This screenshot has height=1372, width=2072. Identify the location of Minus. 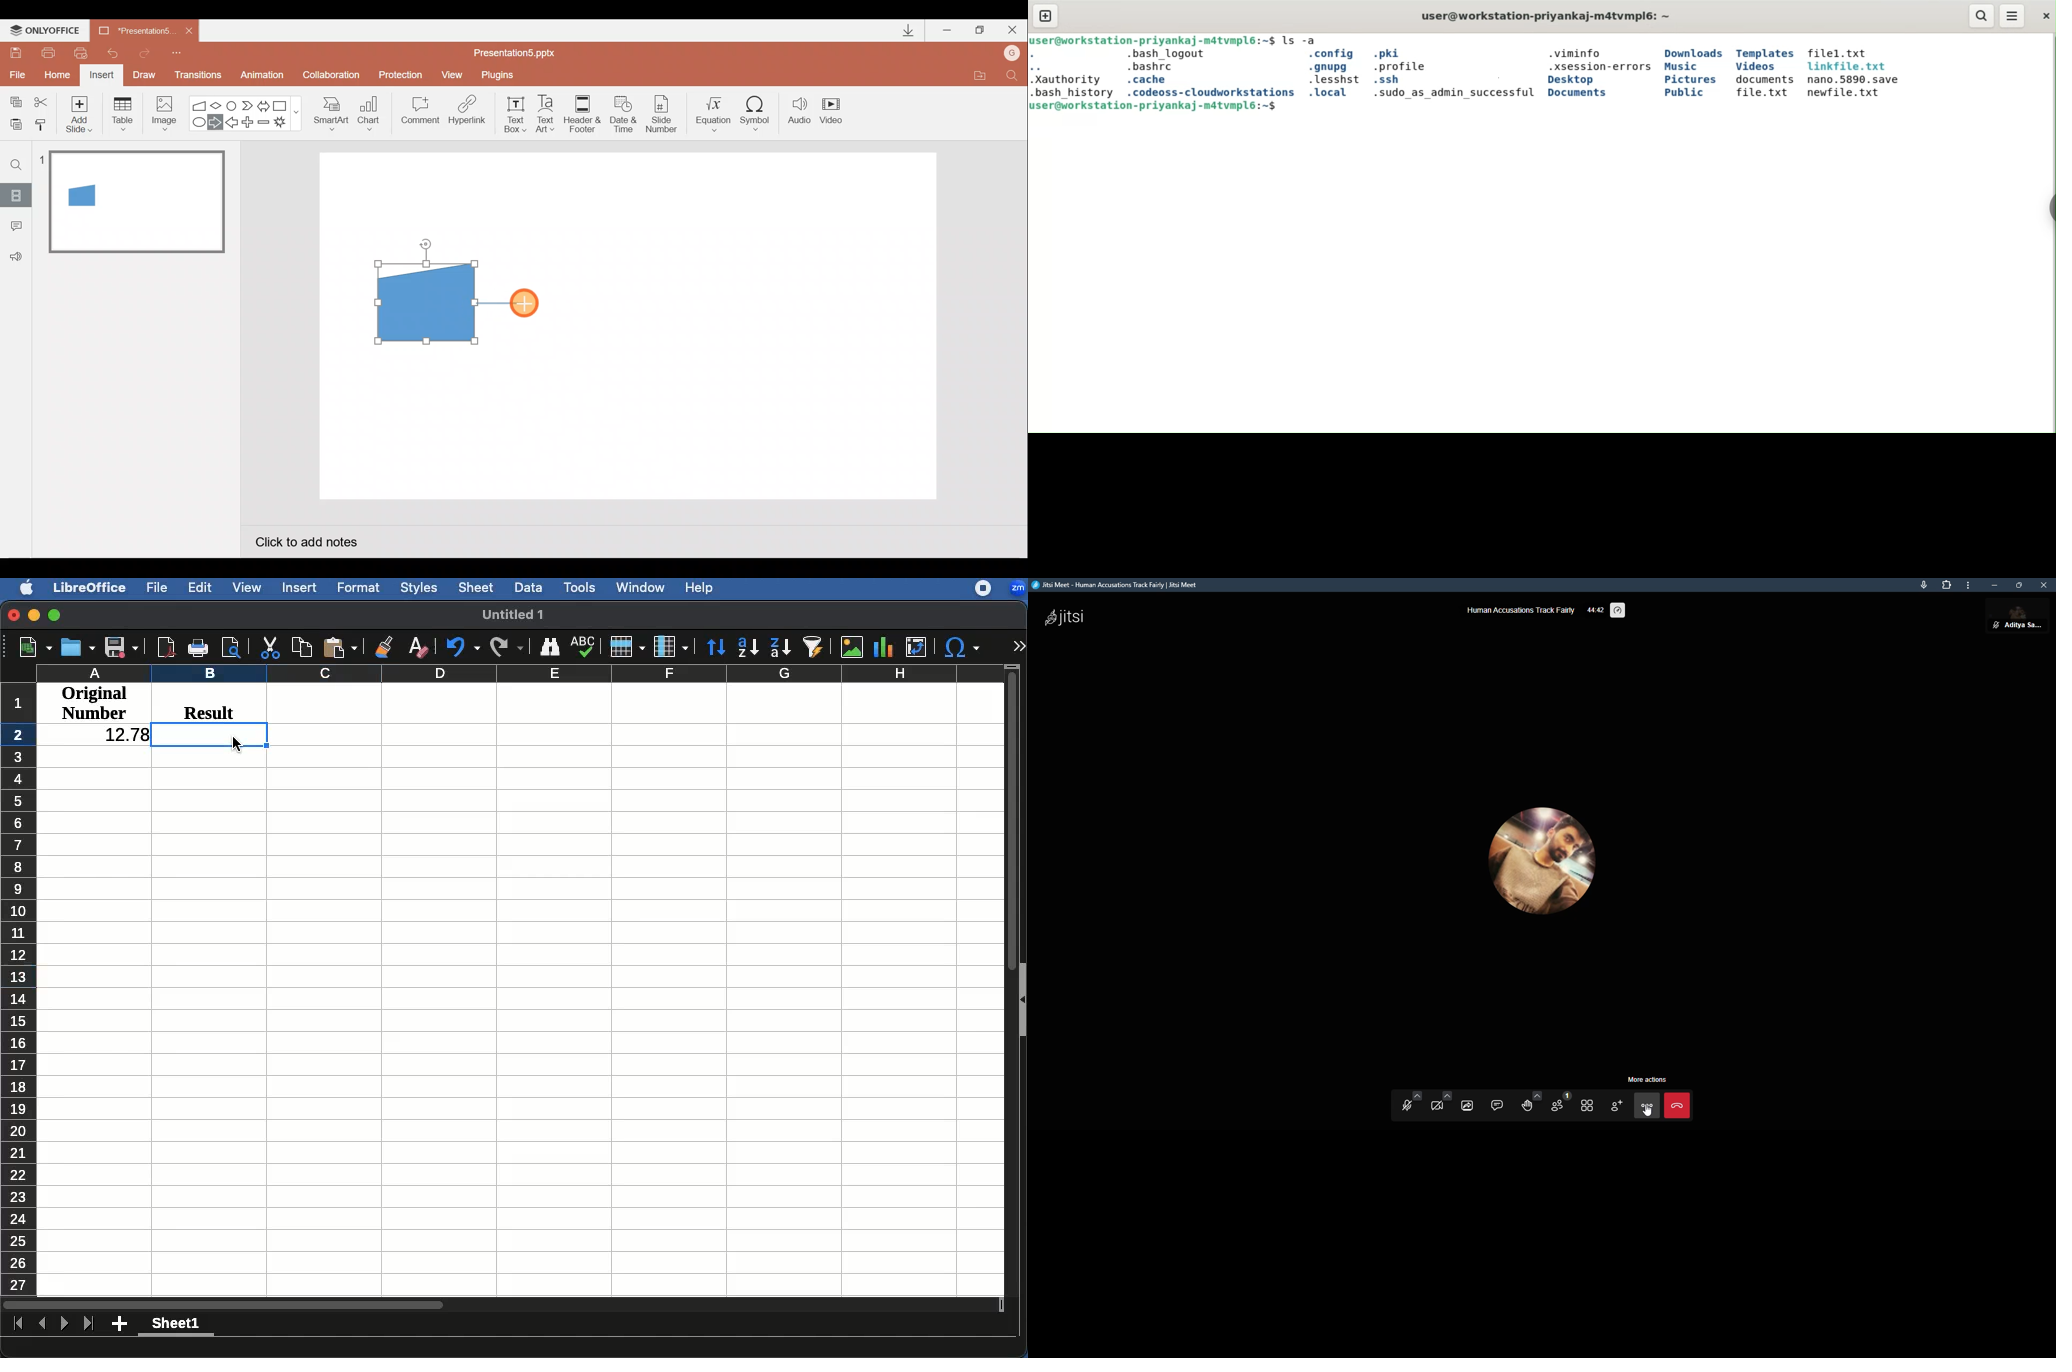
(264, 124).